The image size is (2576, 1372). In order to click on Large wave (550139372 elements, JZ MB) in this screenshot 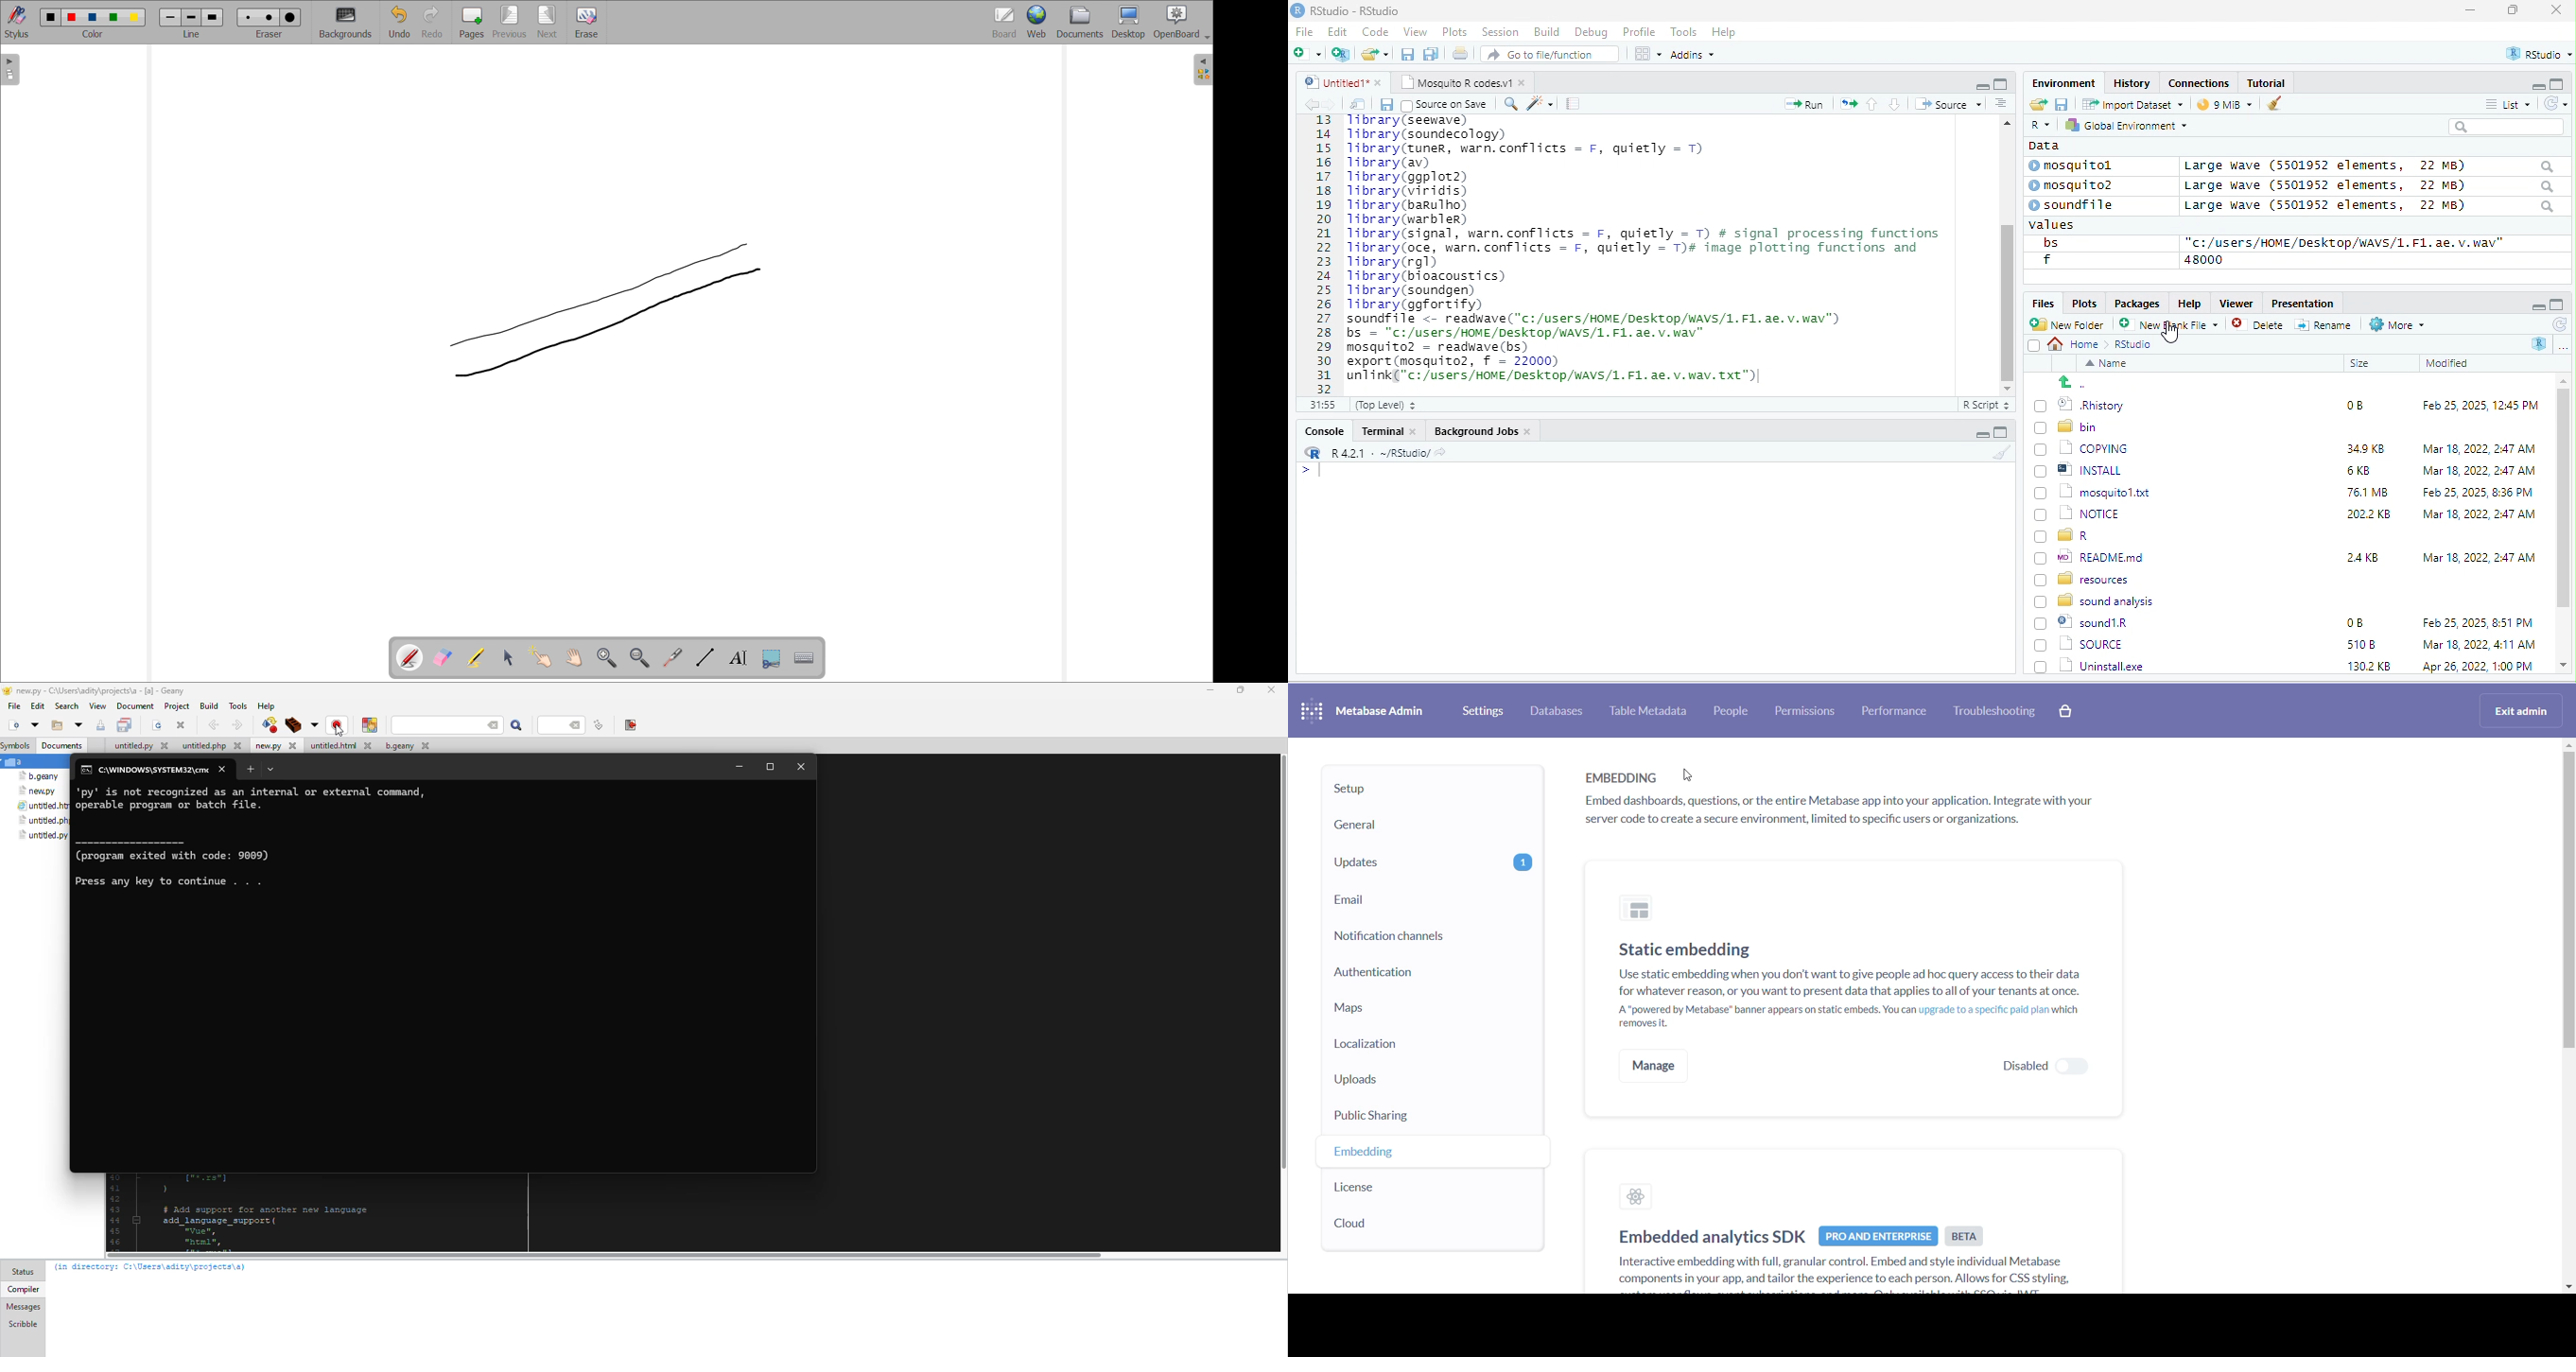, I will do `click(2371, 185)`.